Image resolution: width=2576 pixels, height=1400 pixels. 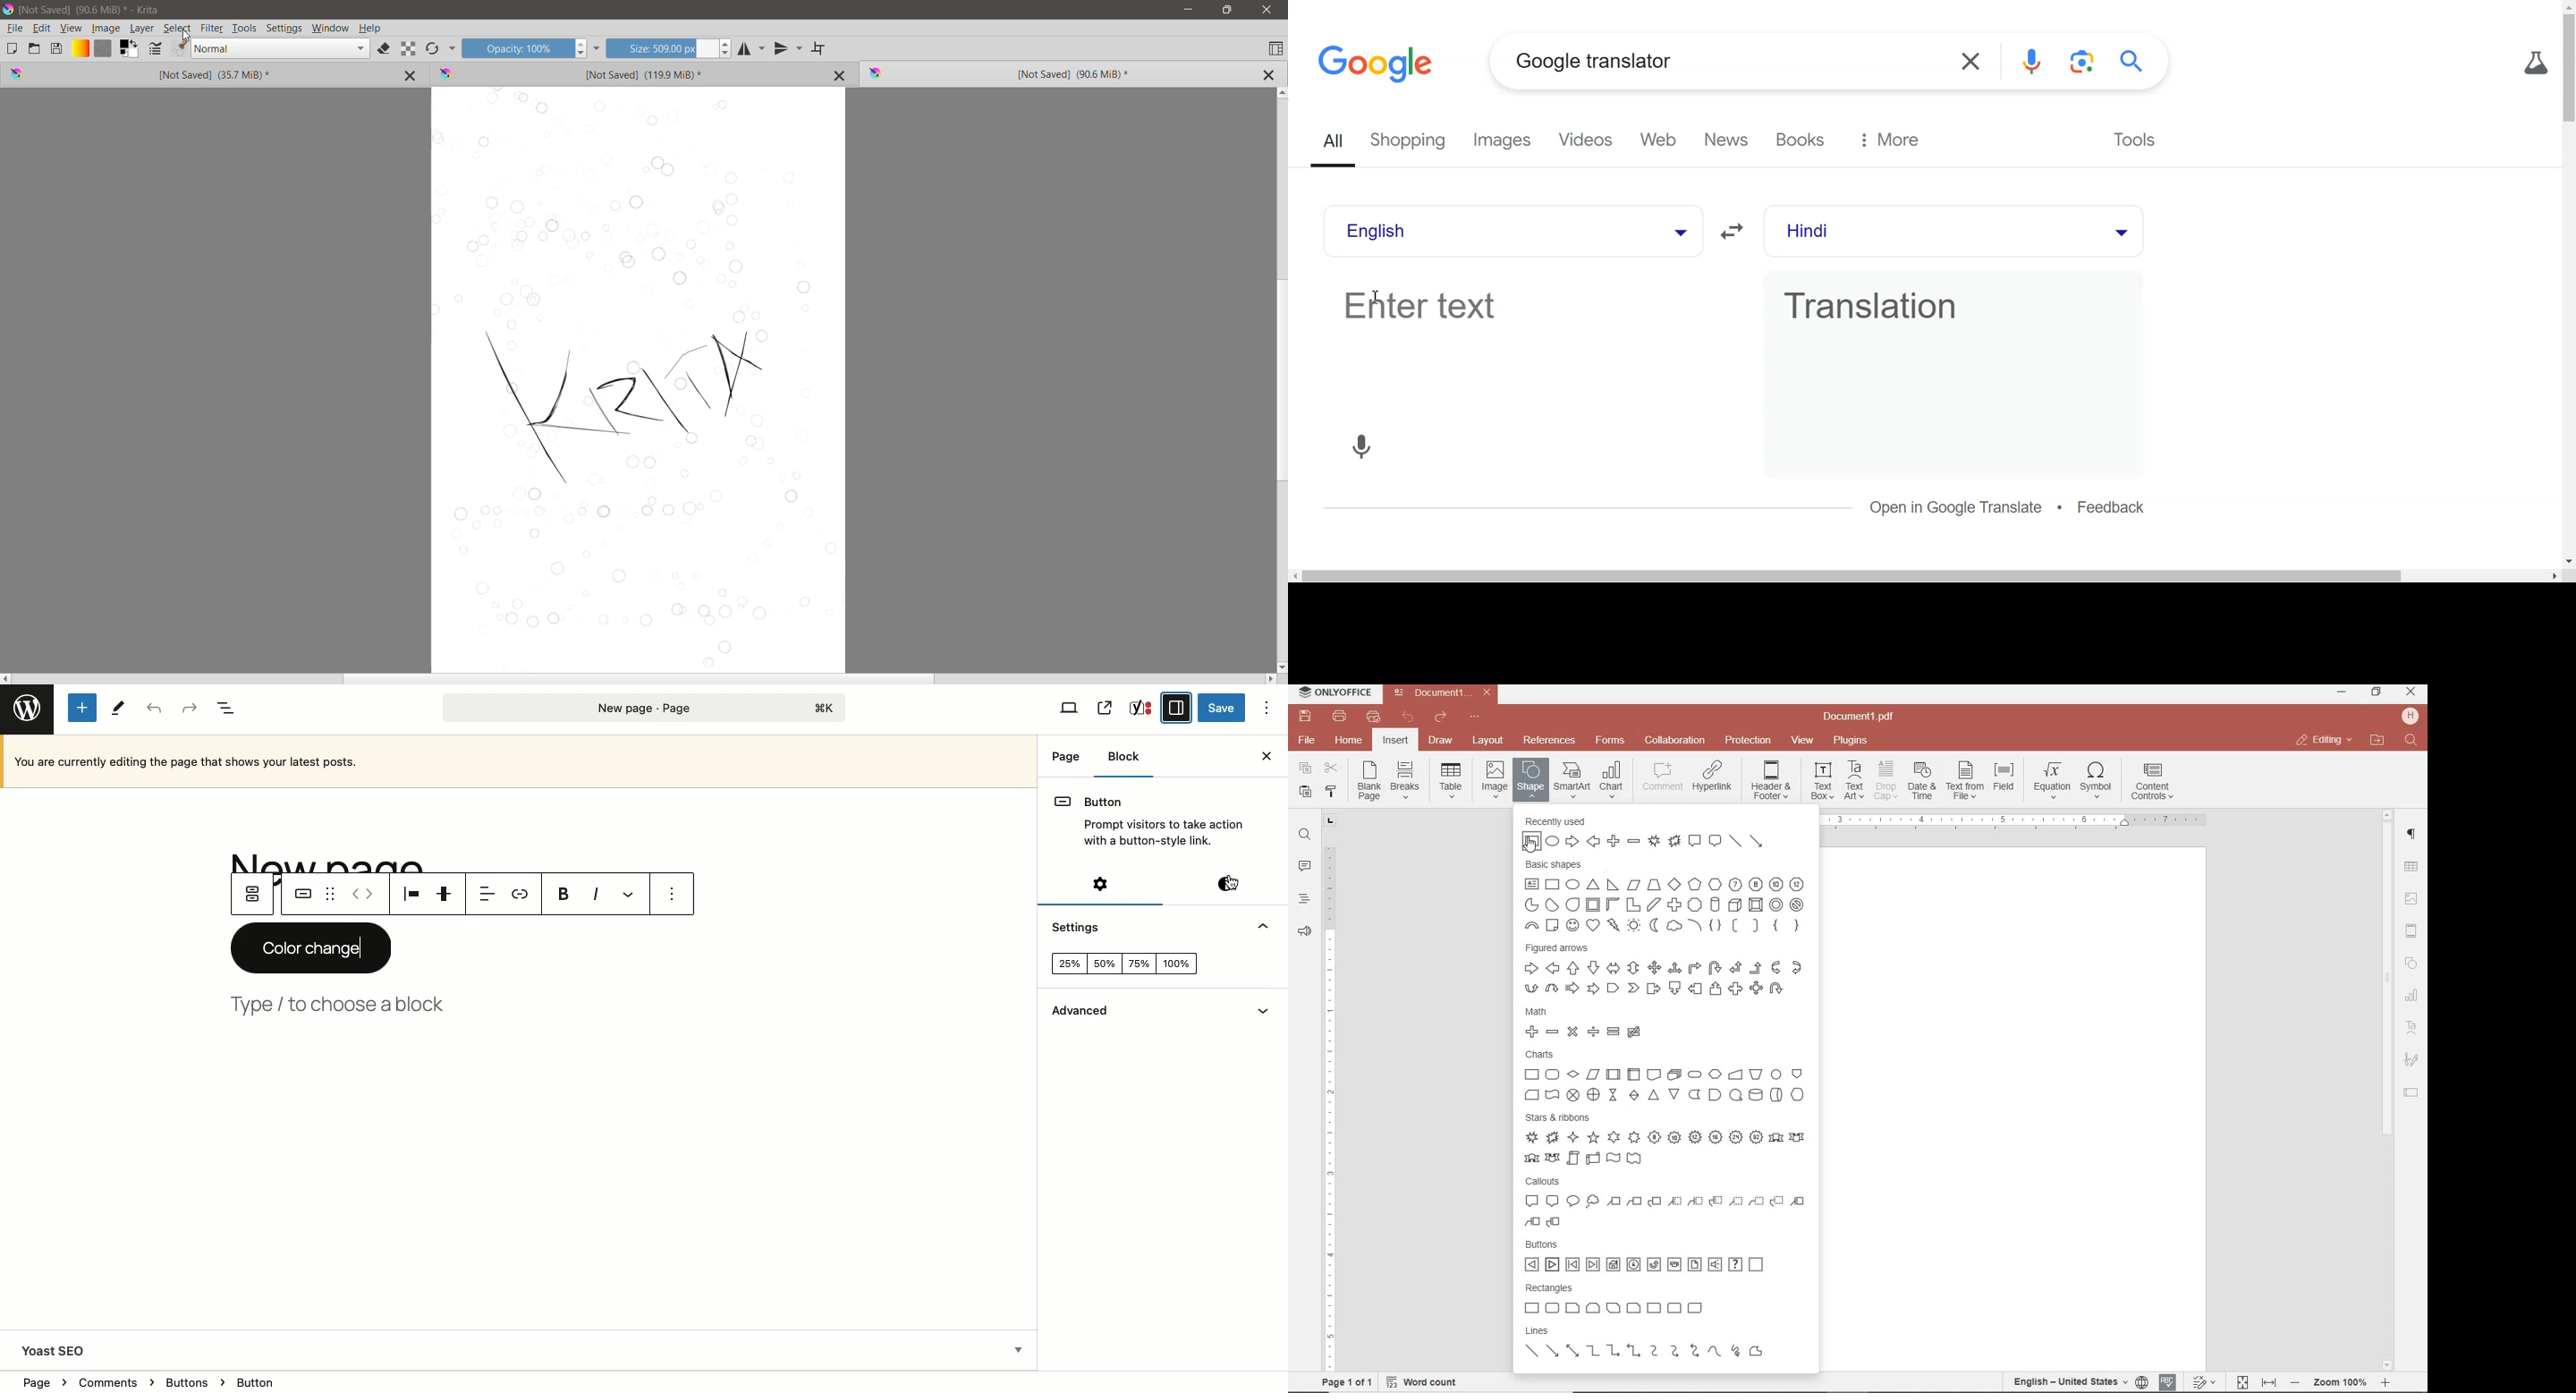 What do you see at coordinates (1968, 62) in the screenshot?
I see `Erase` at bounding box center [1968, 62].